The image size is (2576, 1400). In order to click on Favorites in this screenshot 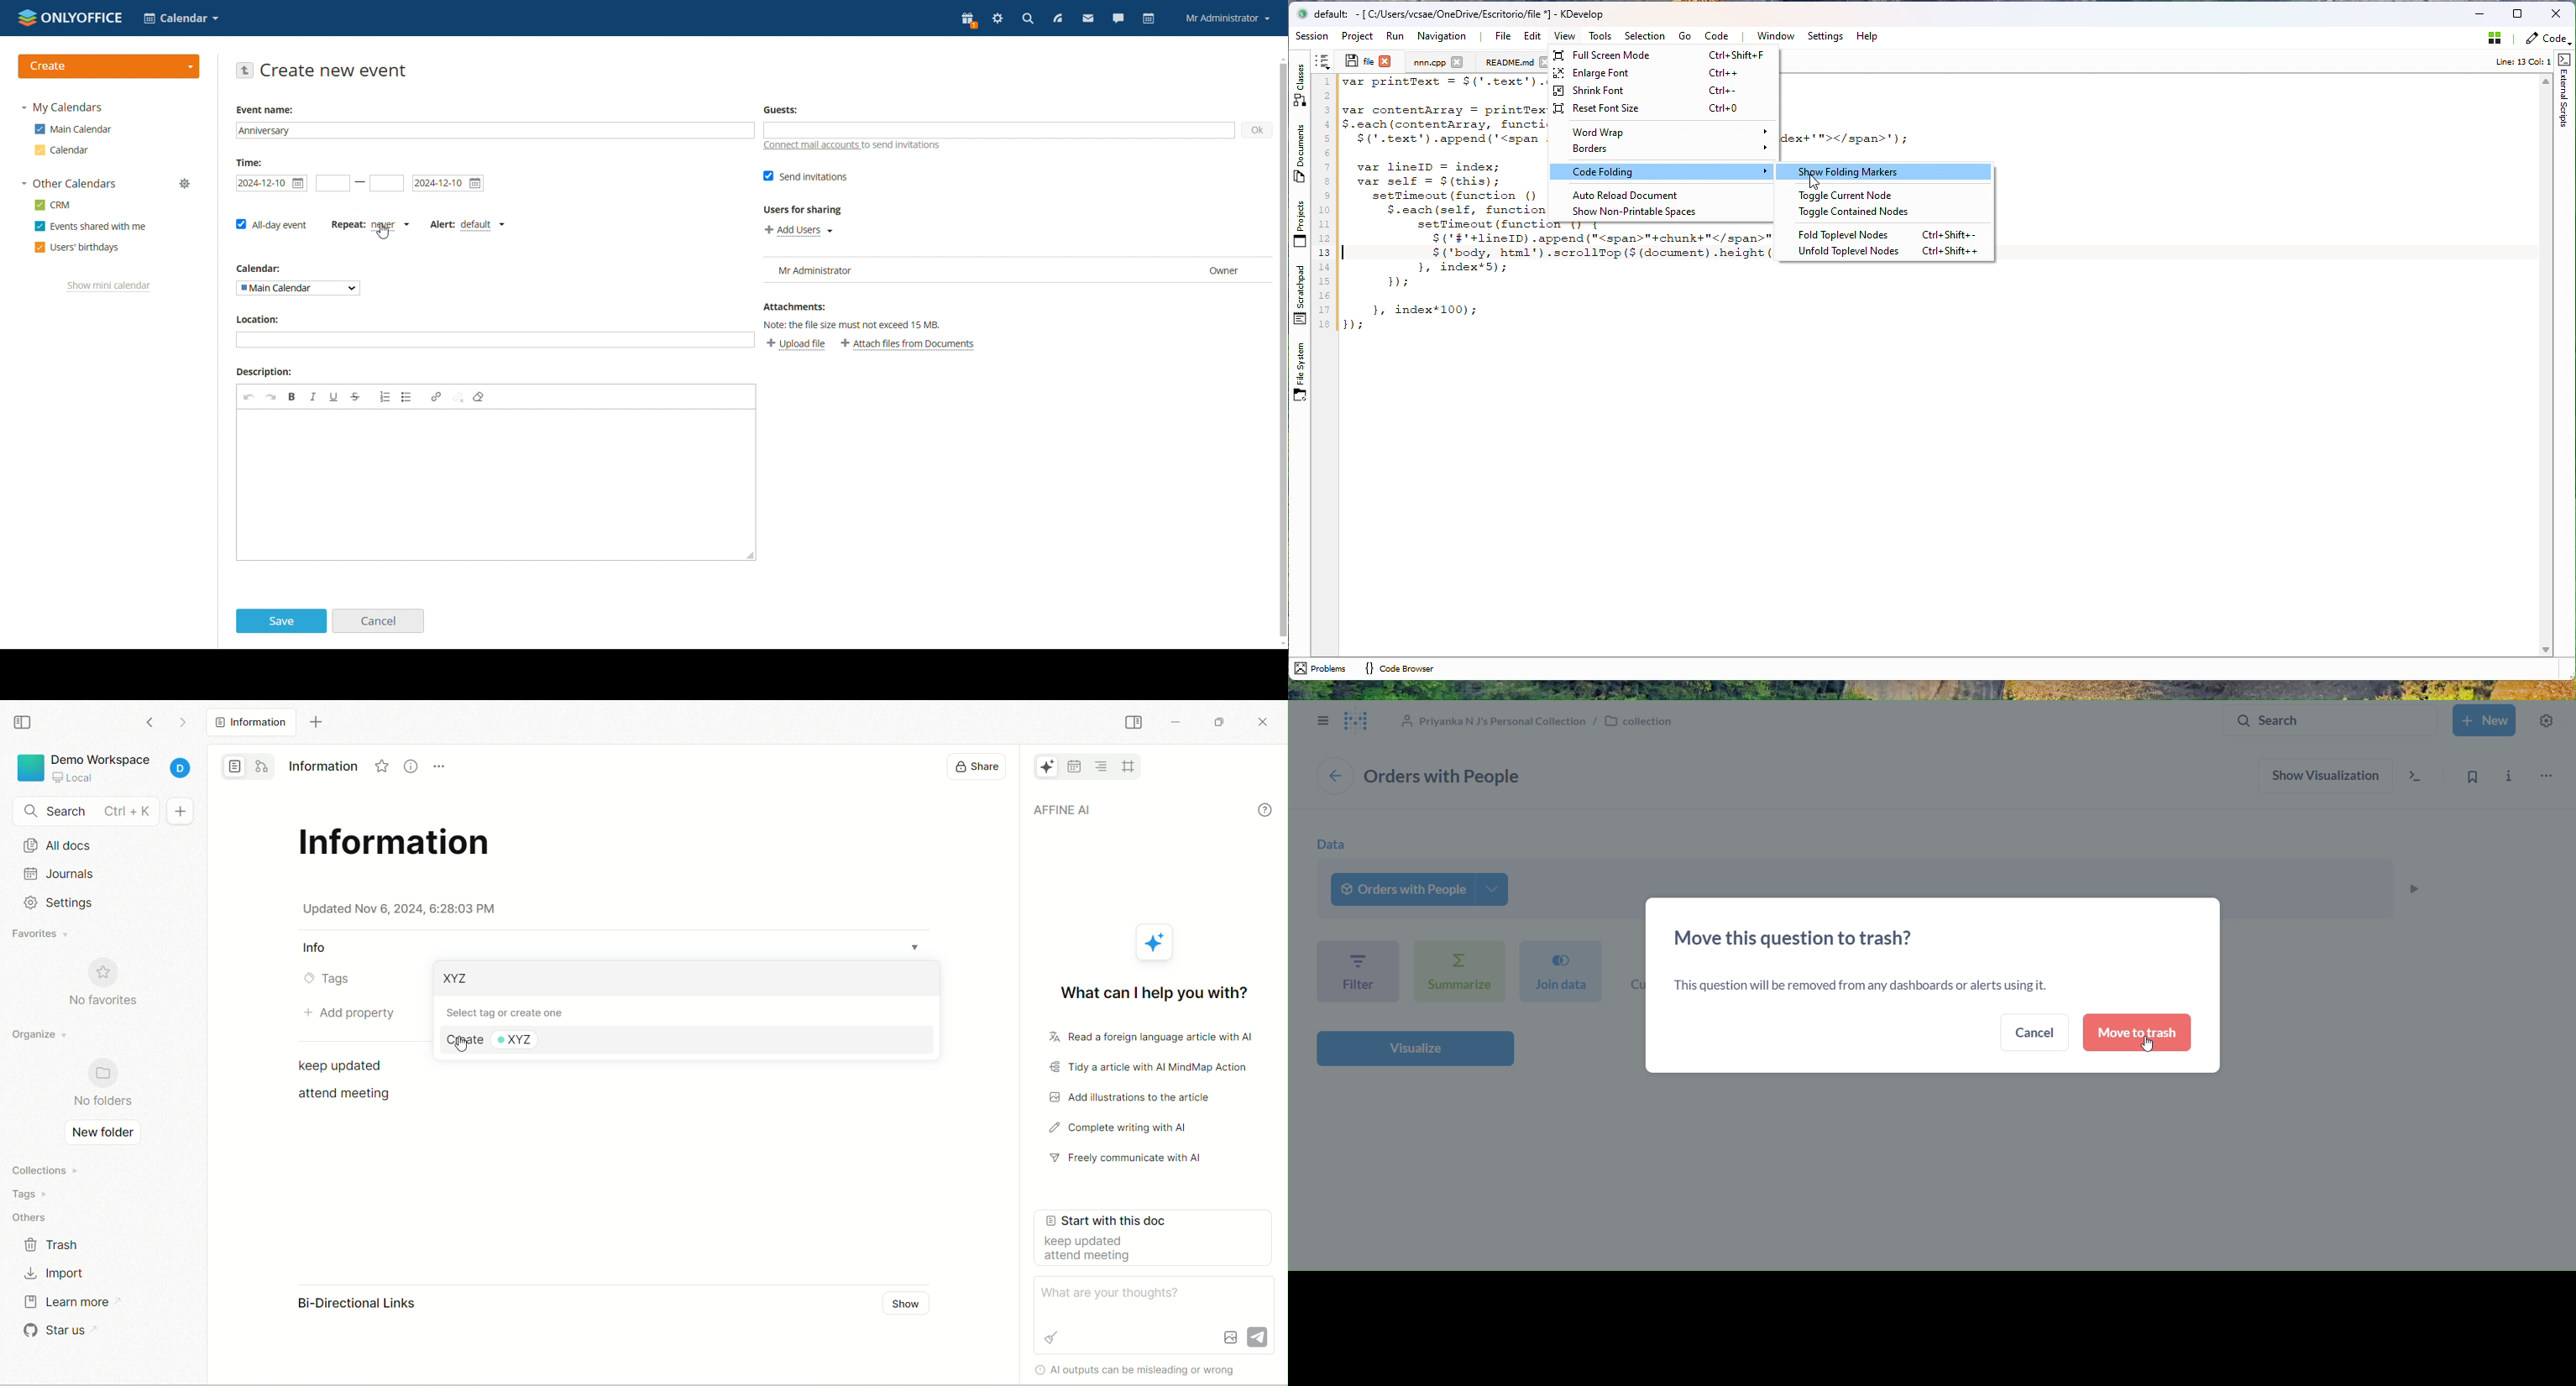, I will do `click(382, 769)`.